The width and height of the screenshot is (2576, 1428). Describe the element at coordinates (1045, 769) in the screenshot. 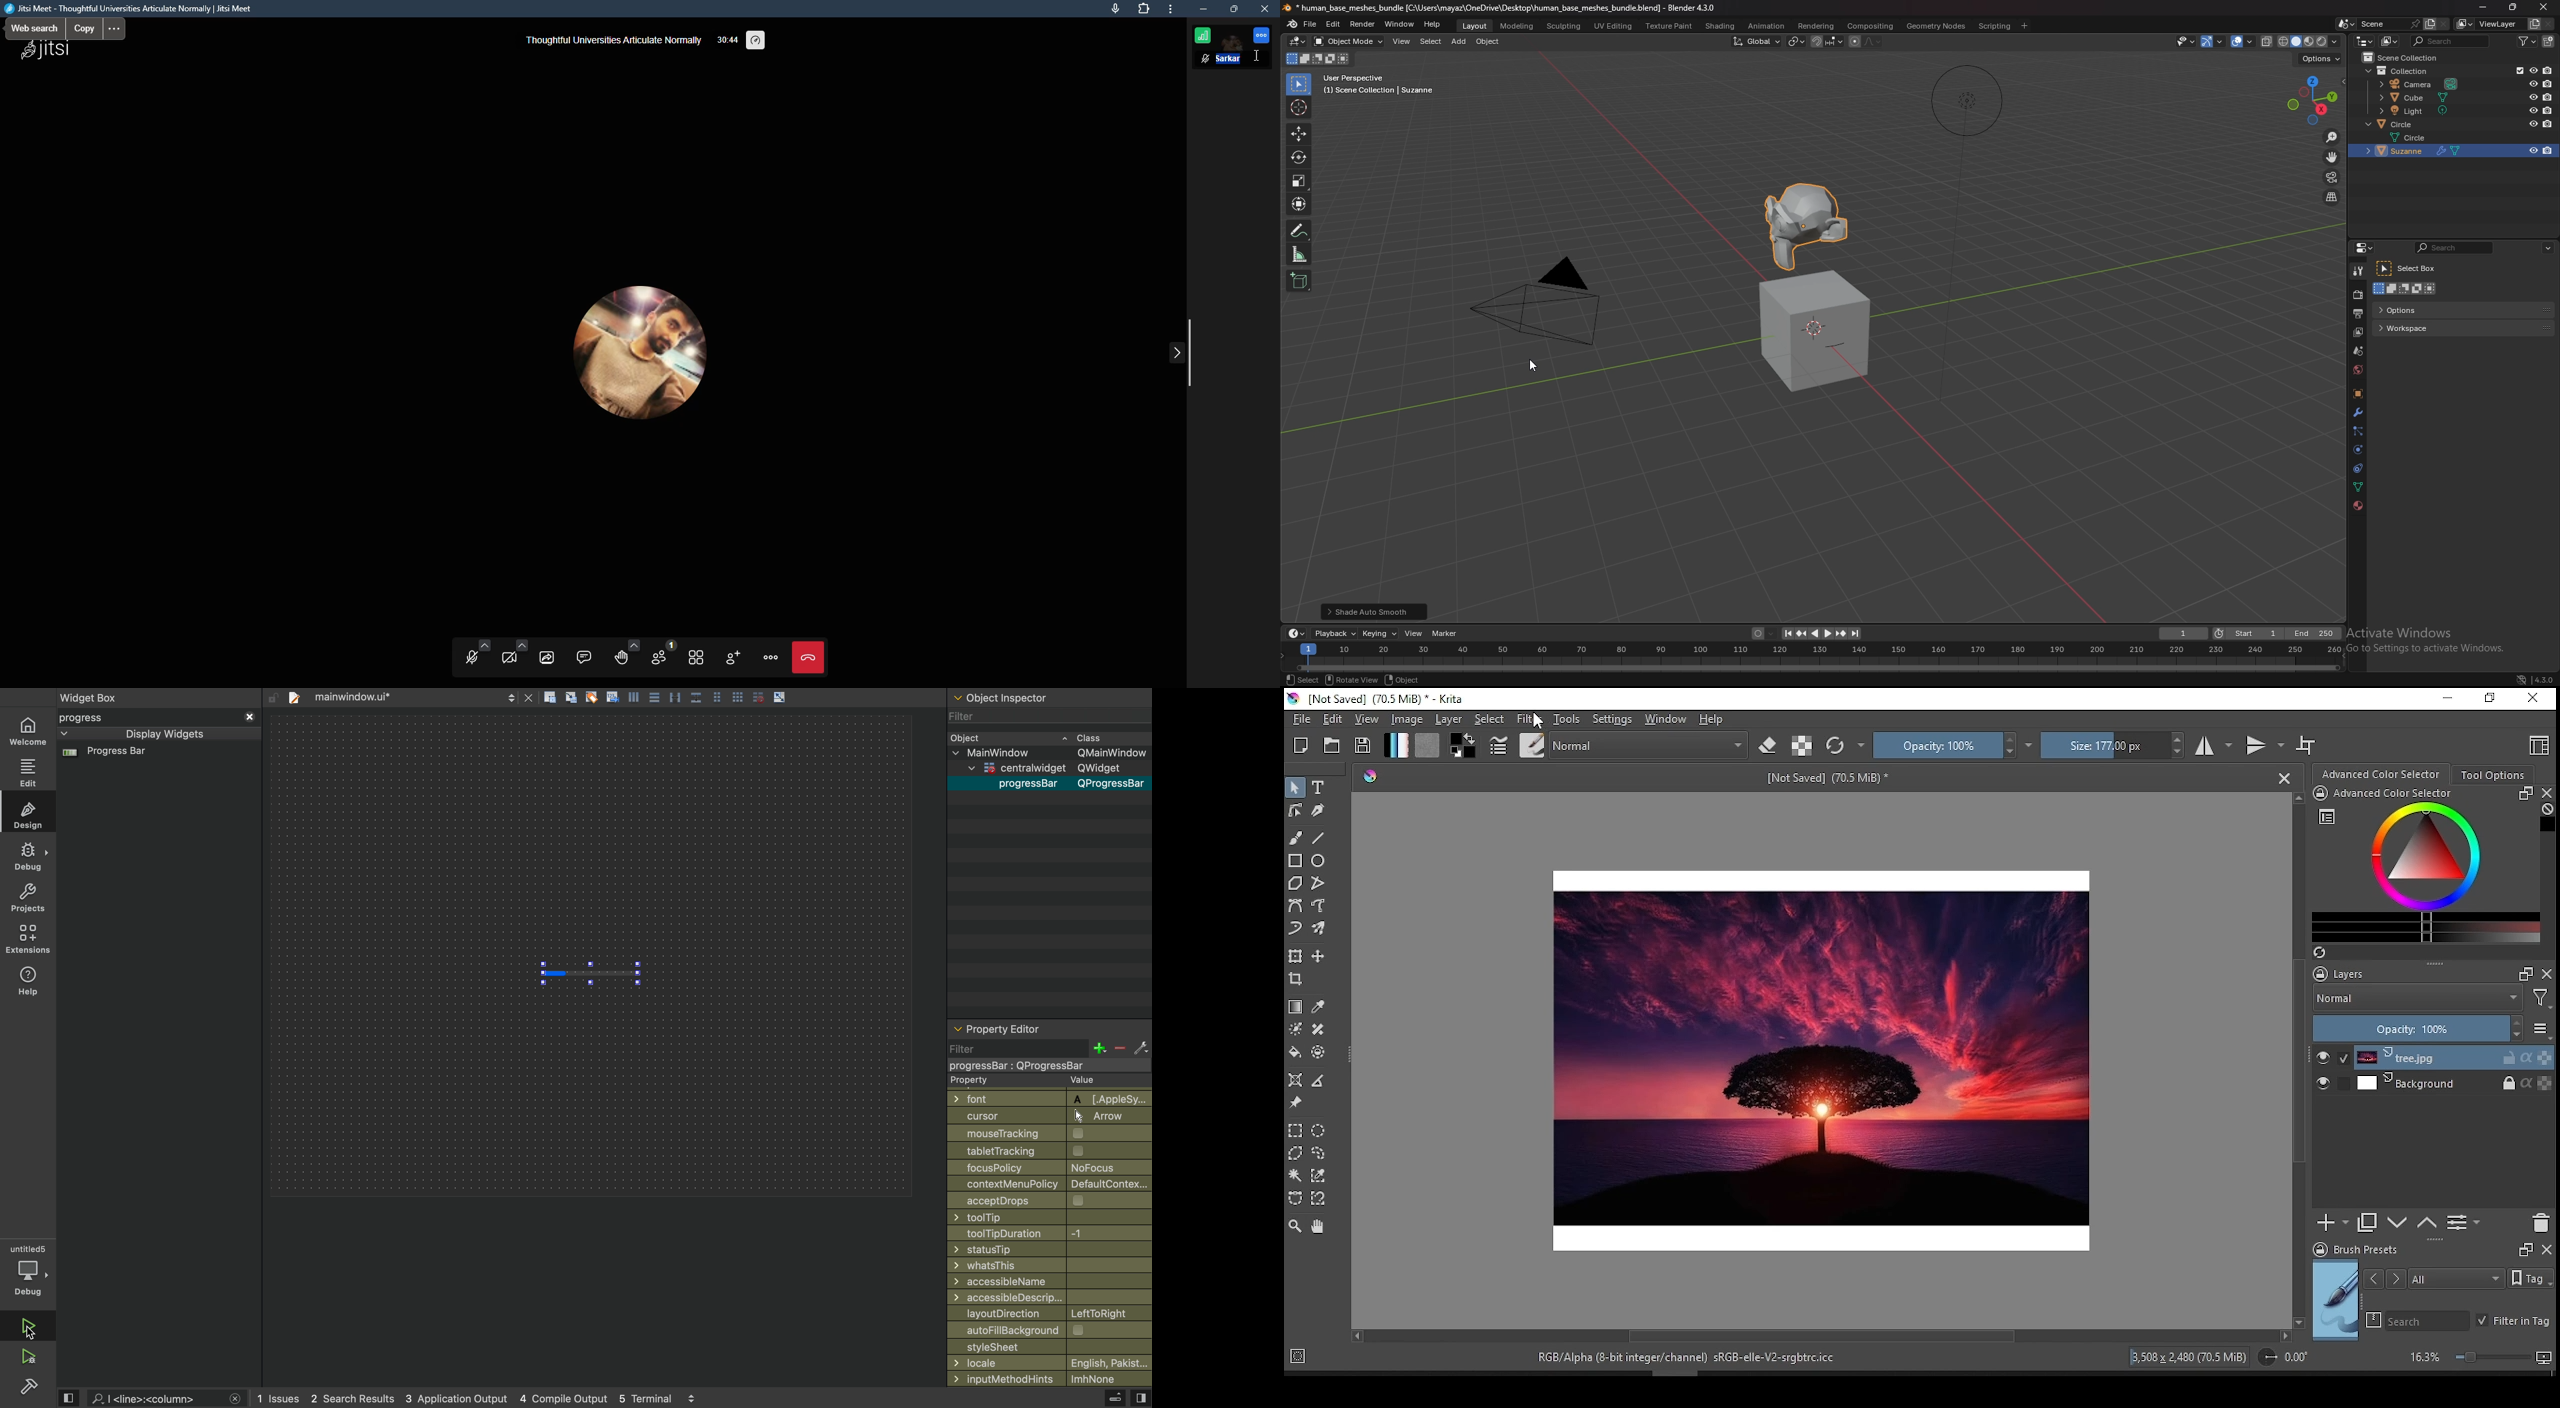

I see `centrawidget` at that location.